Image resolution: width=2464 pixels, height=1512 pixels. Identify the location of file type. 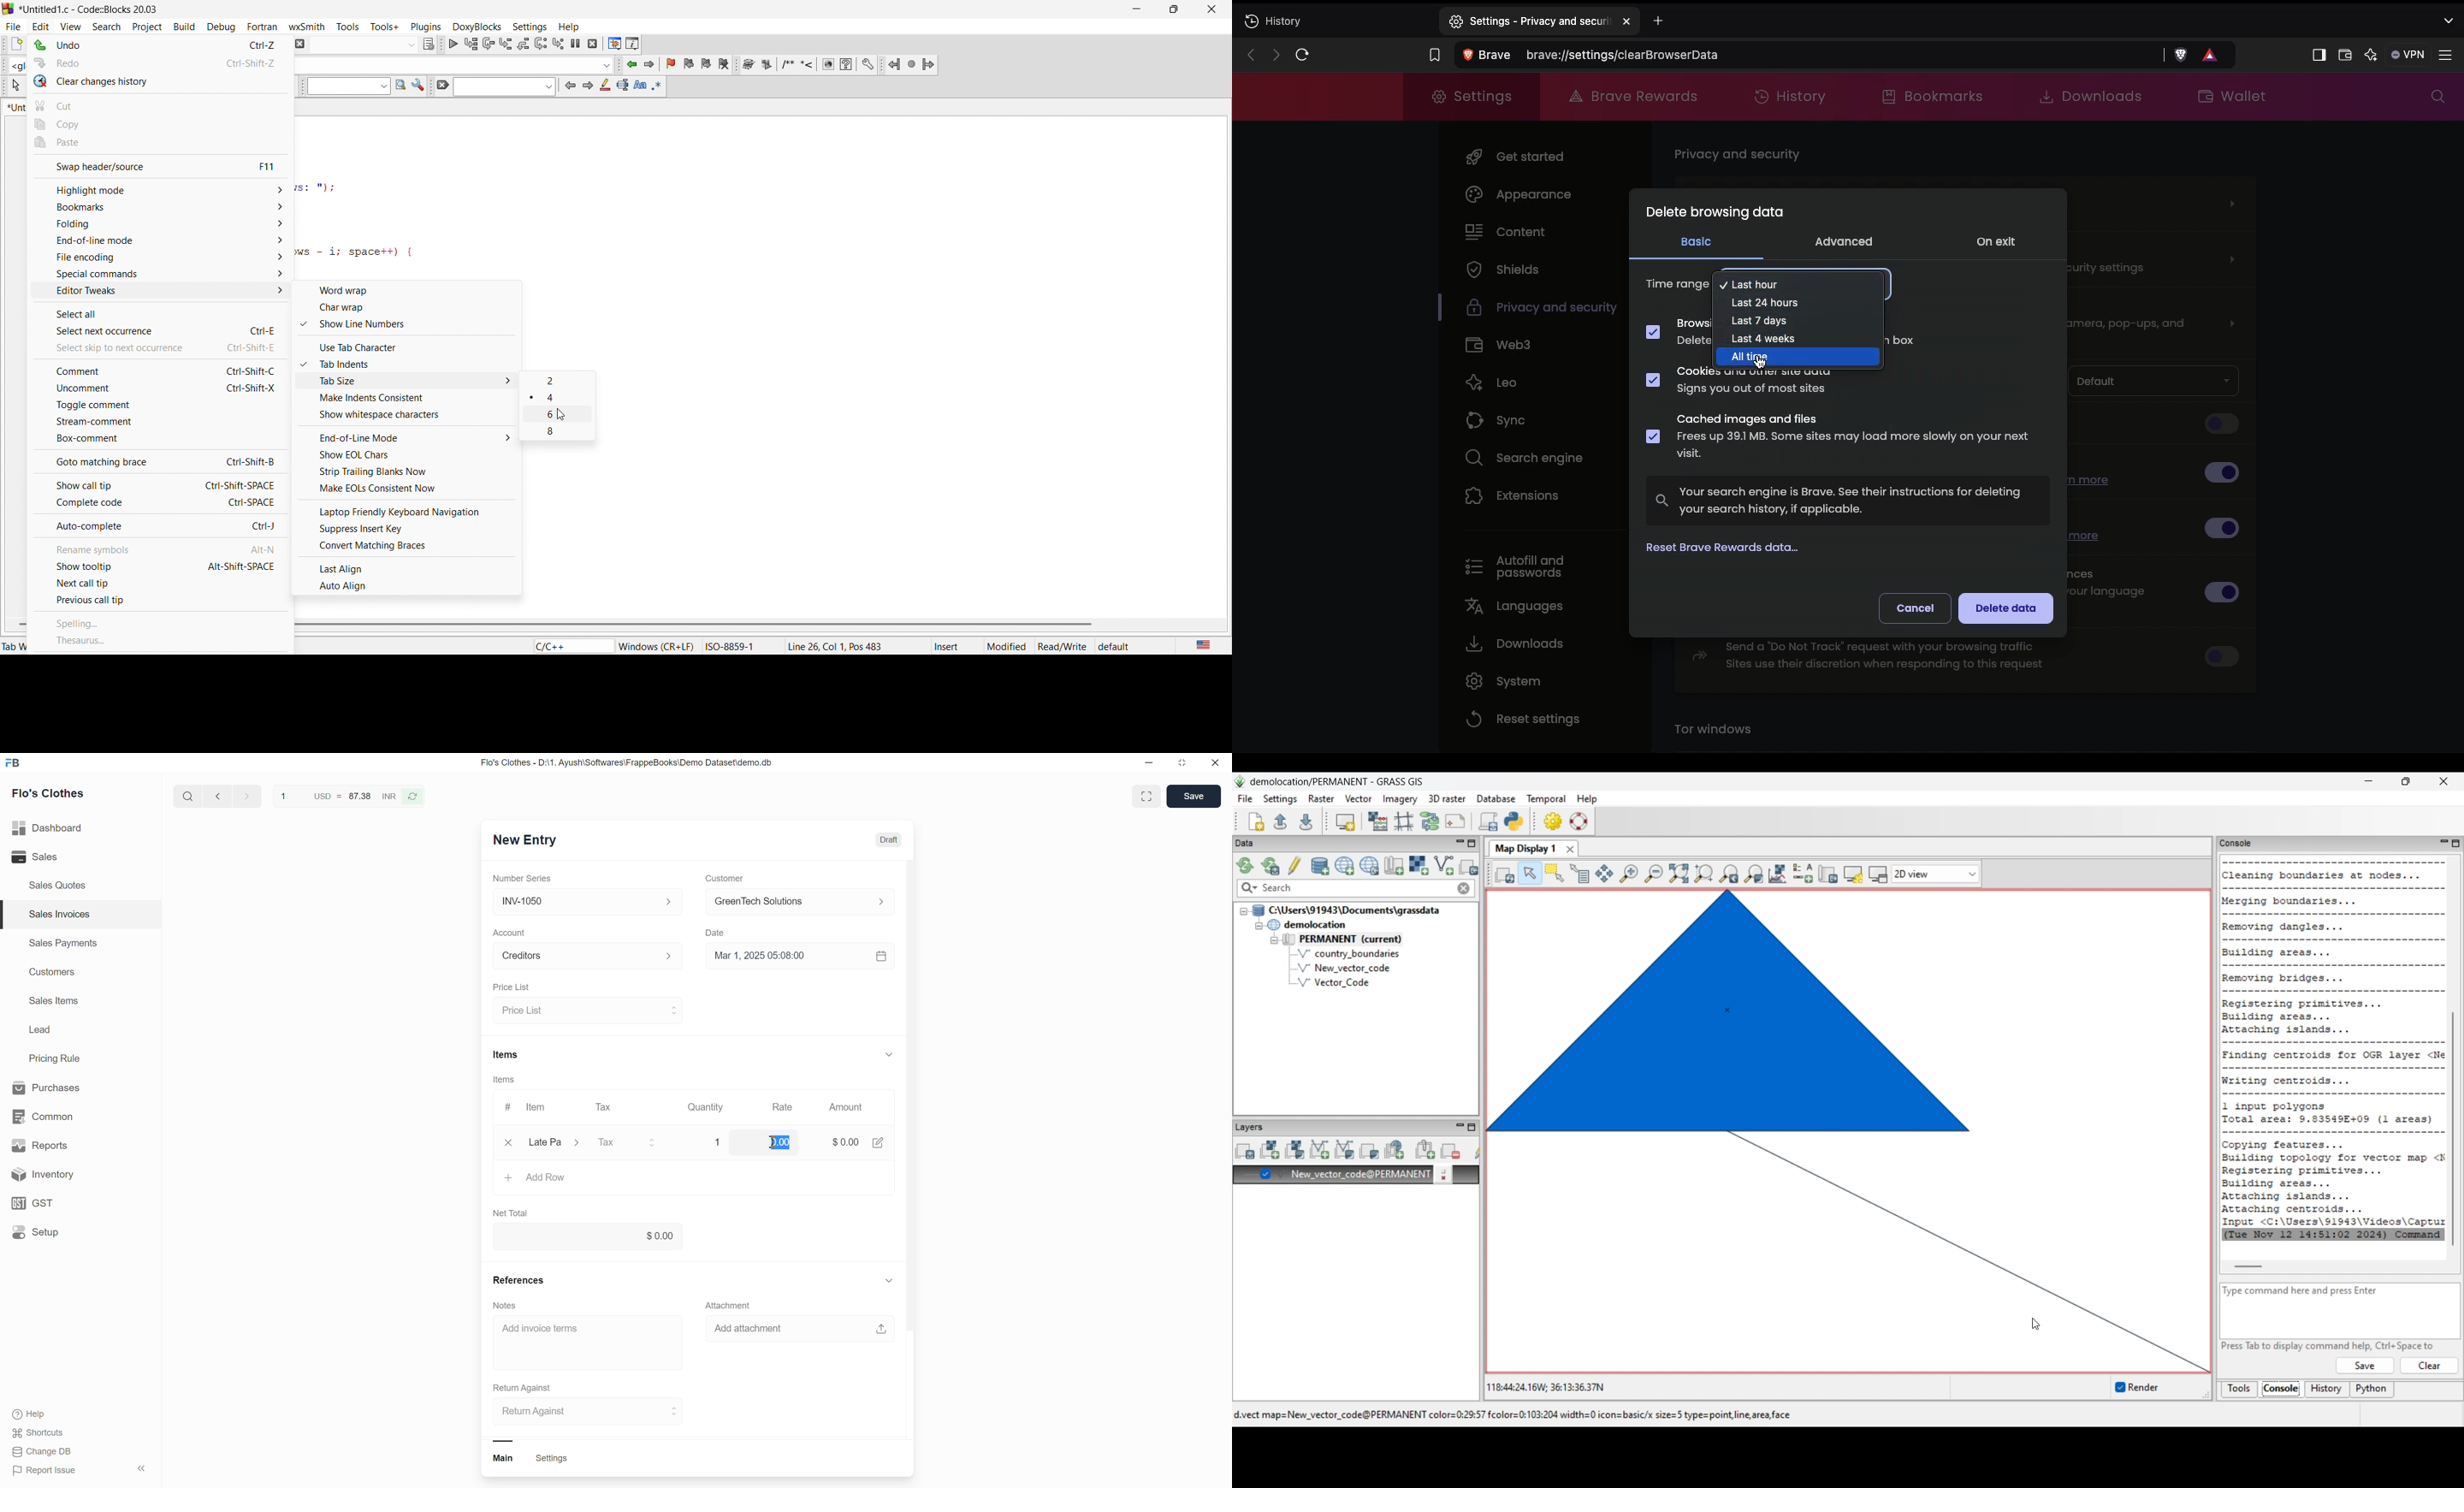
(561, 646).